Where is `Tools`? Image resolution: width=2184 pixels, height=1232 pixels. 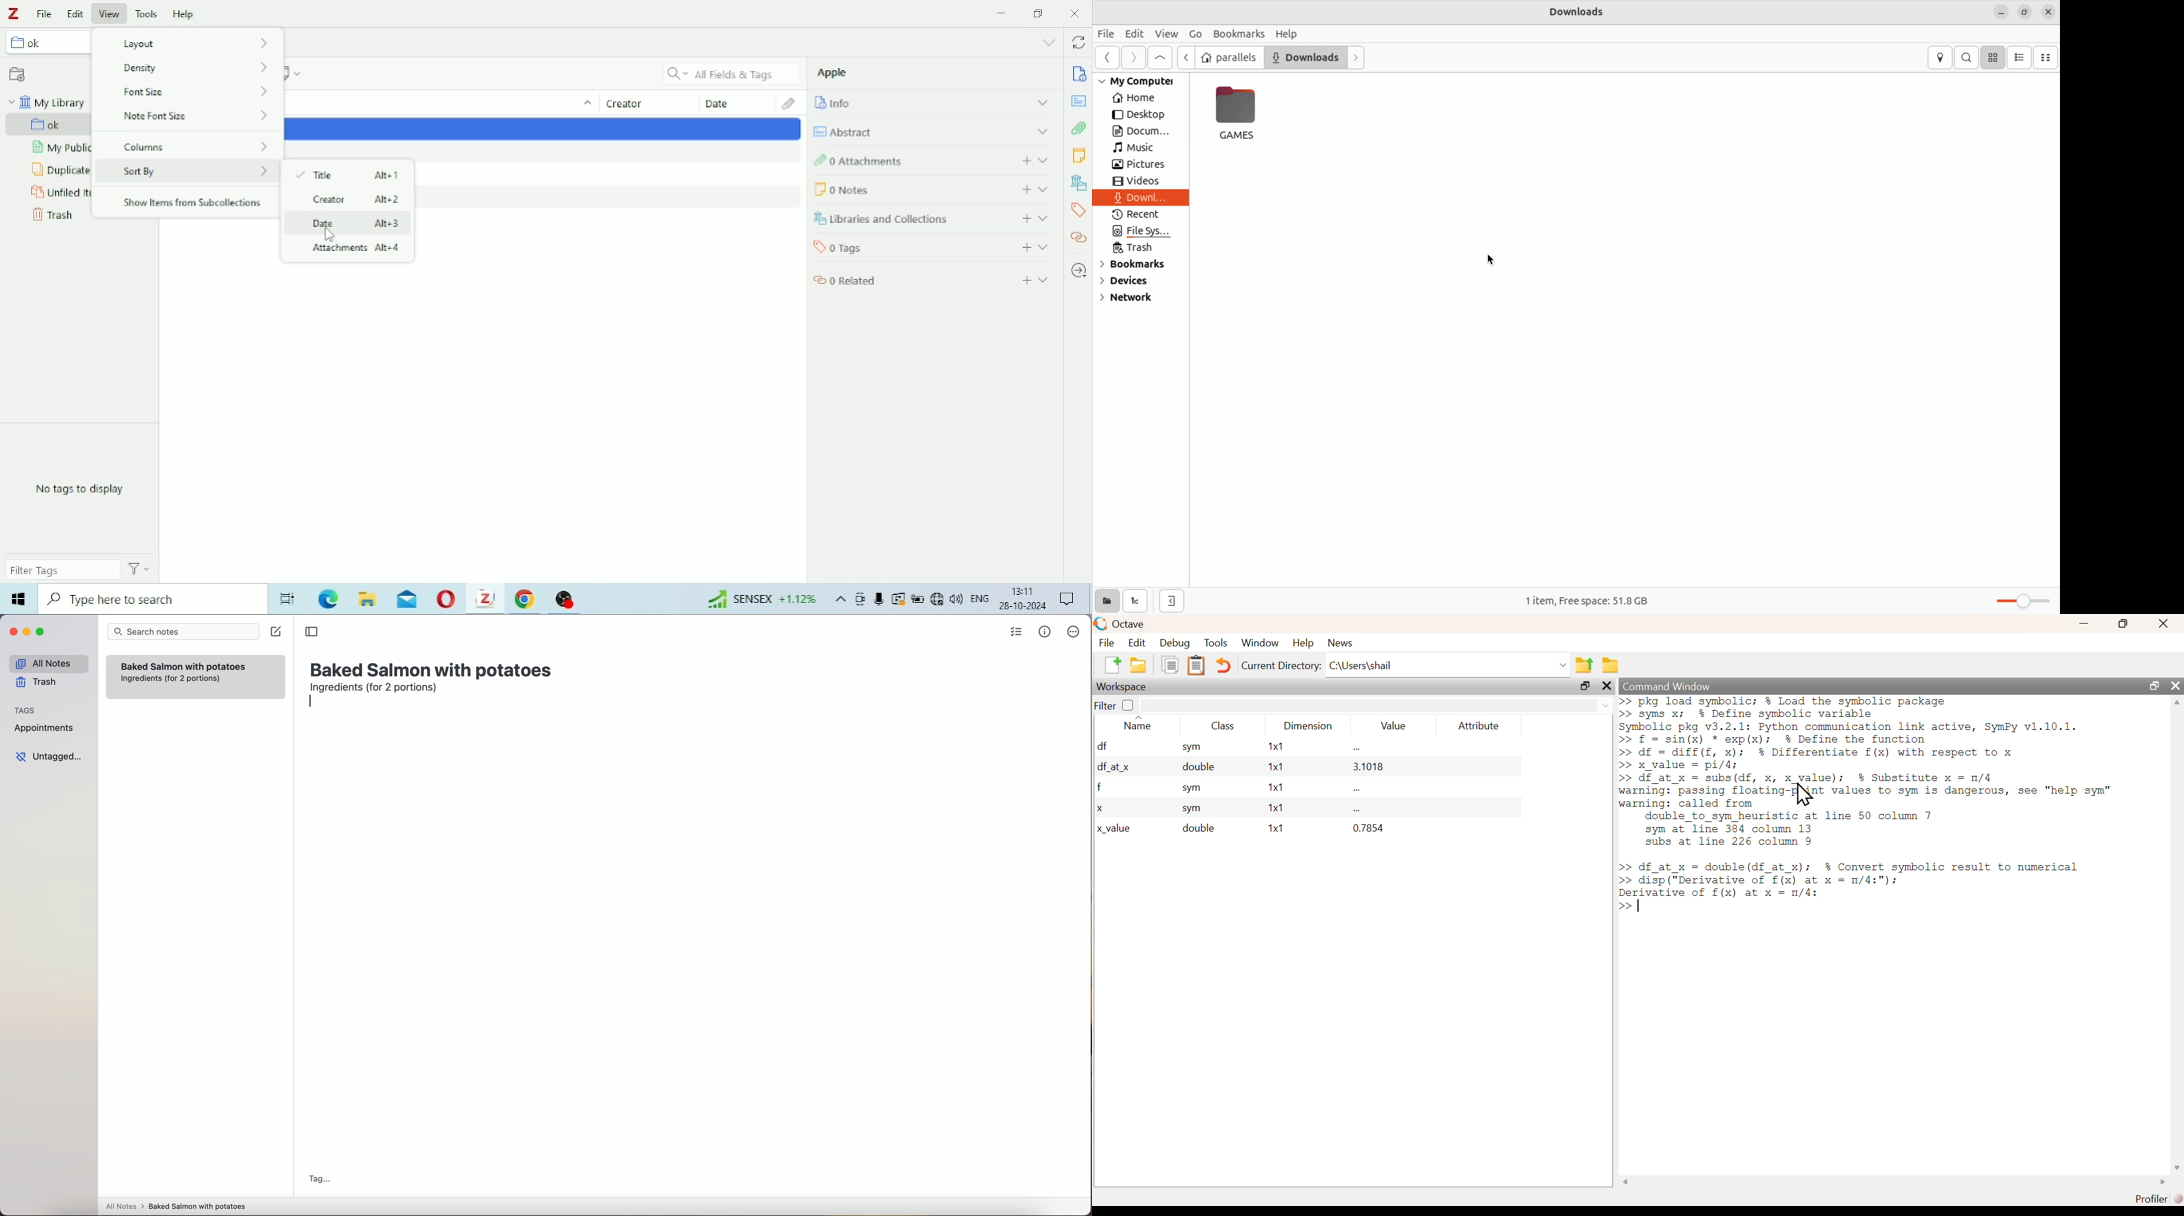
Tools is located at coordinates (1217, 643).